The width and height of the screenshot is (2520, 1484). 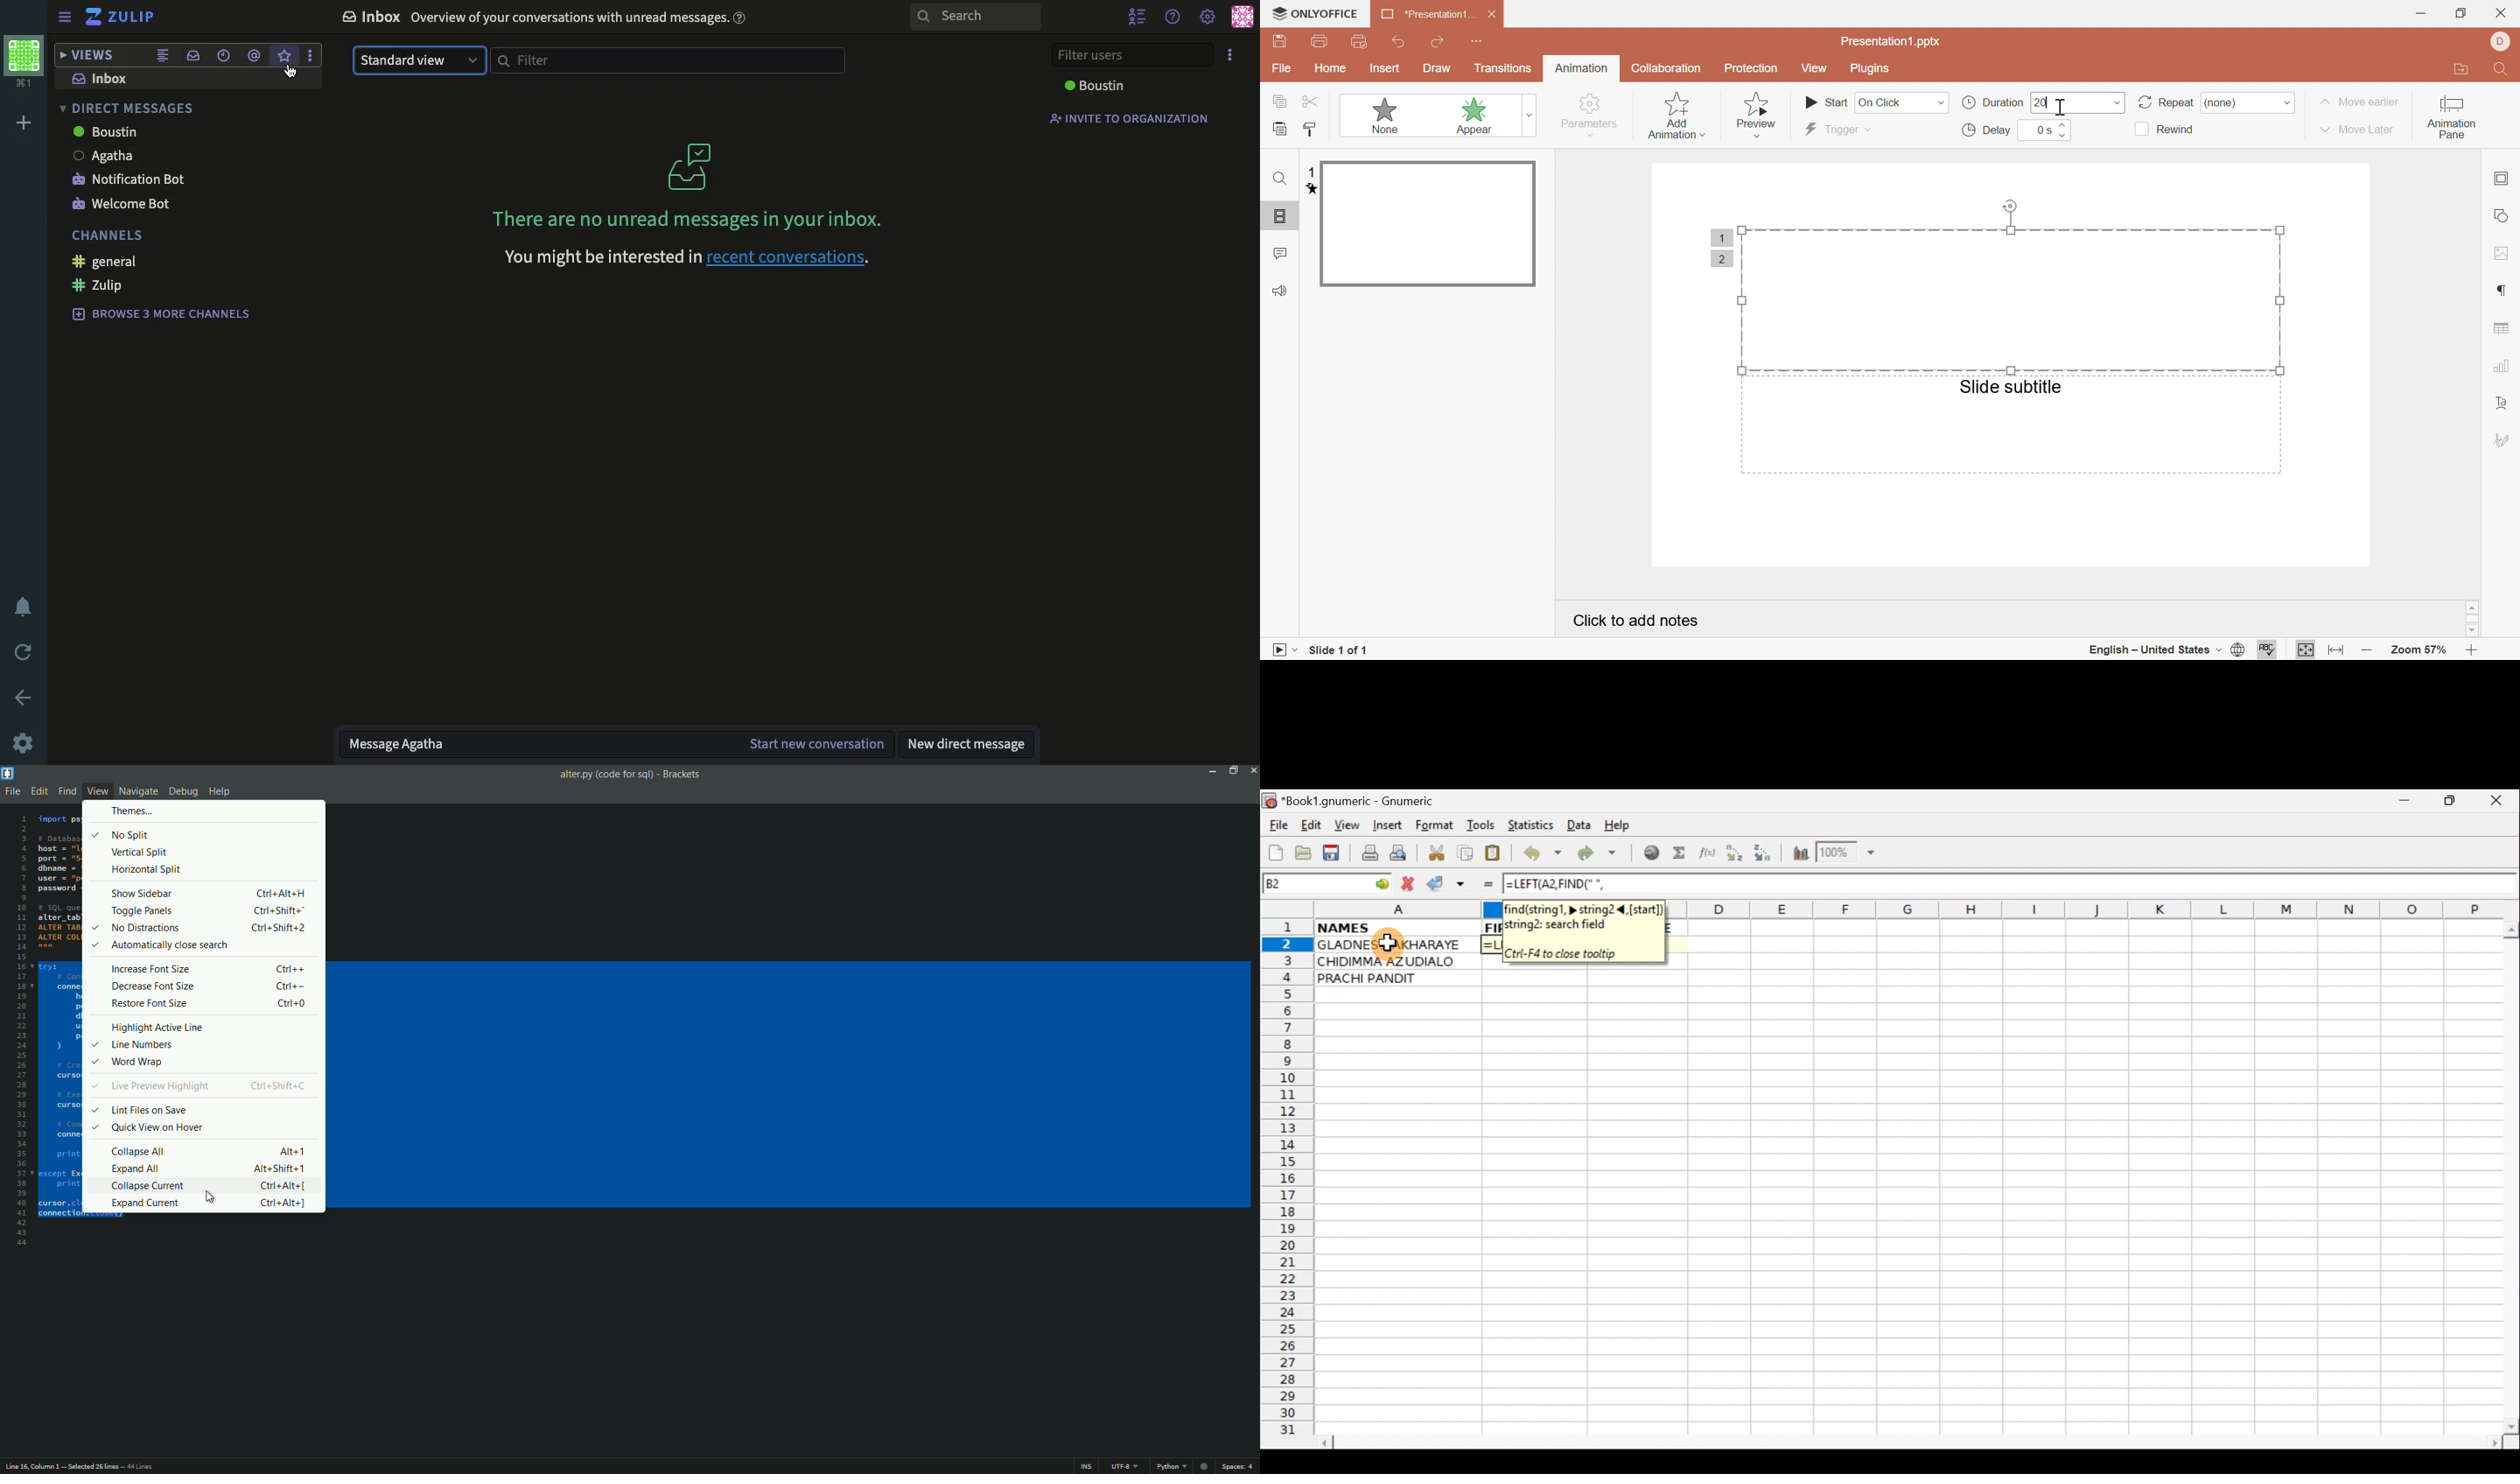 I want to click on Edit, so click(x=1311, y=825).